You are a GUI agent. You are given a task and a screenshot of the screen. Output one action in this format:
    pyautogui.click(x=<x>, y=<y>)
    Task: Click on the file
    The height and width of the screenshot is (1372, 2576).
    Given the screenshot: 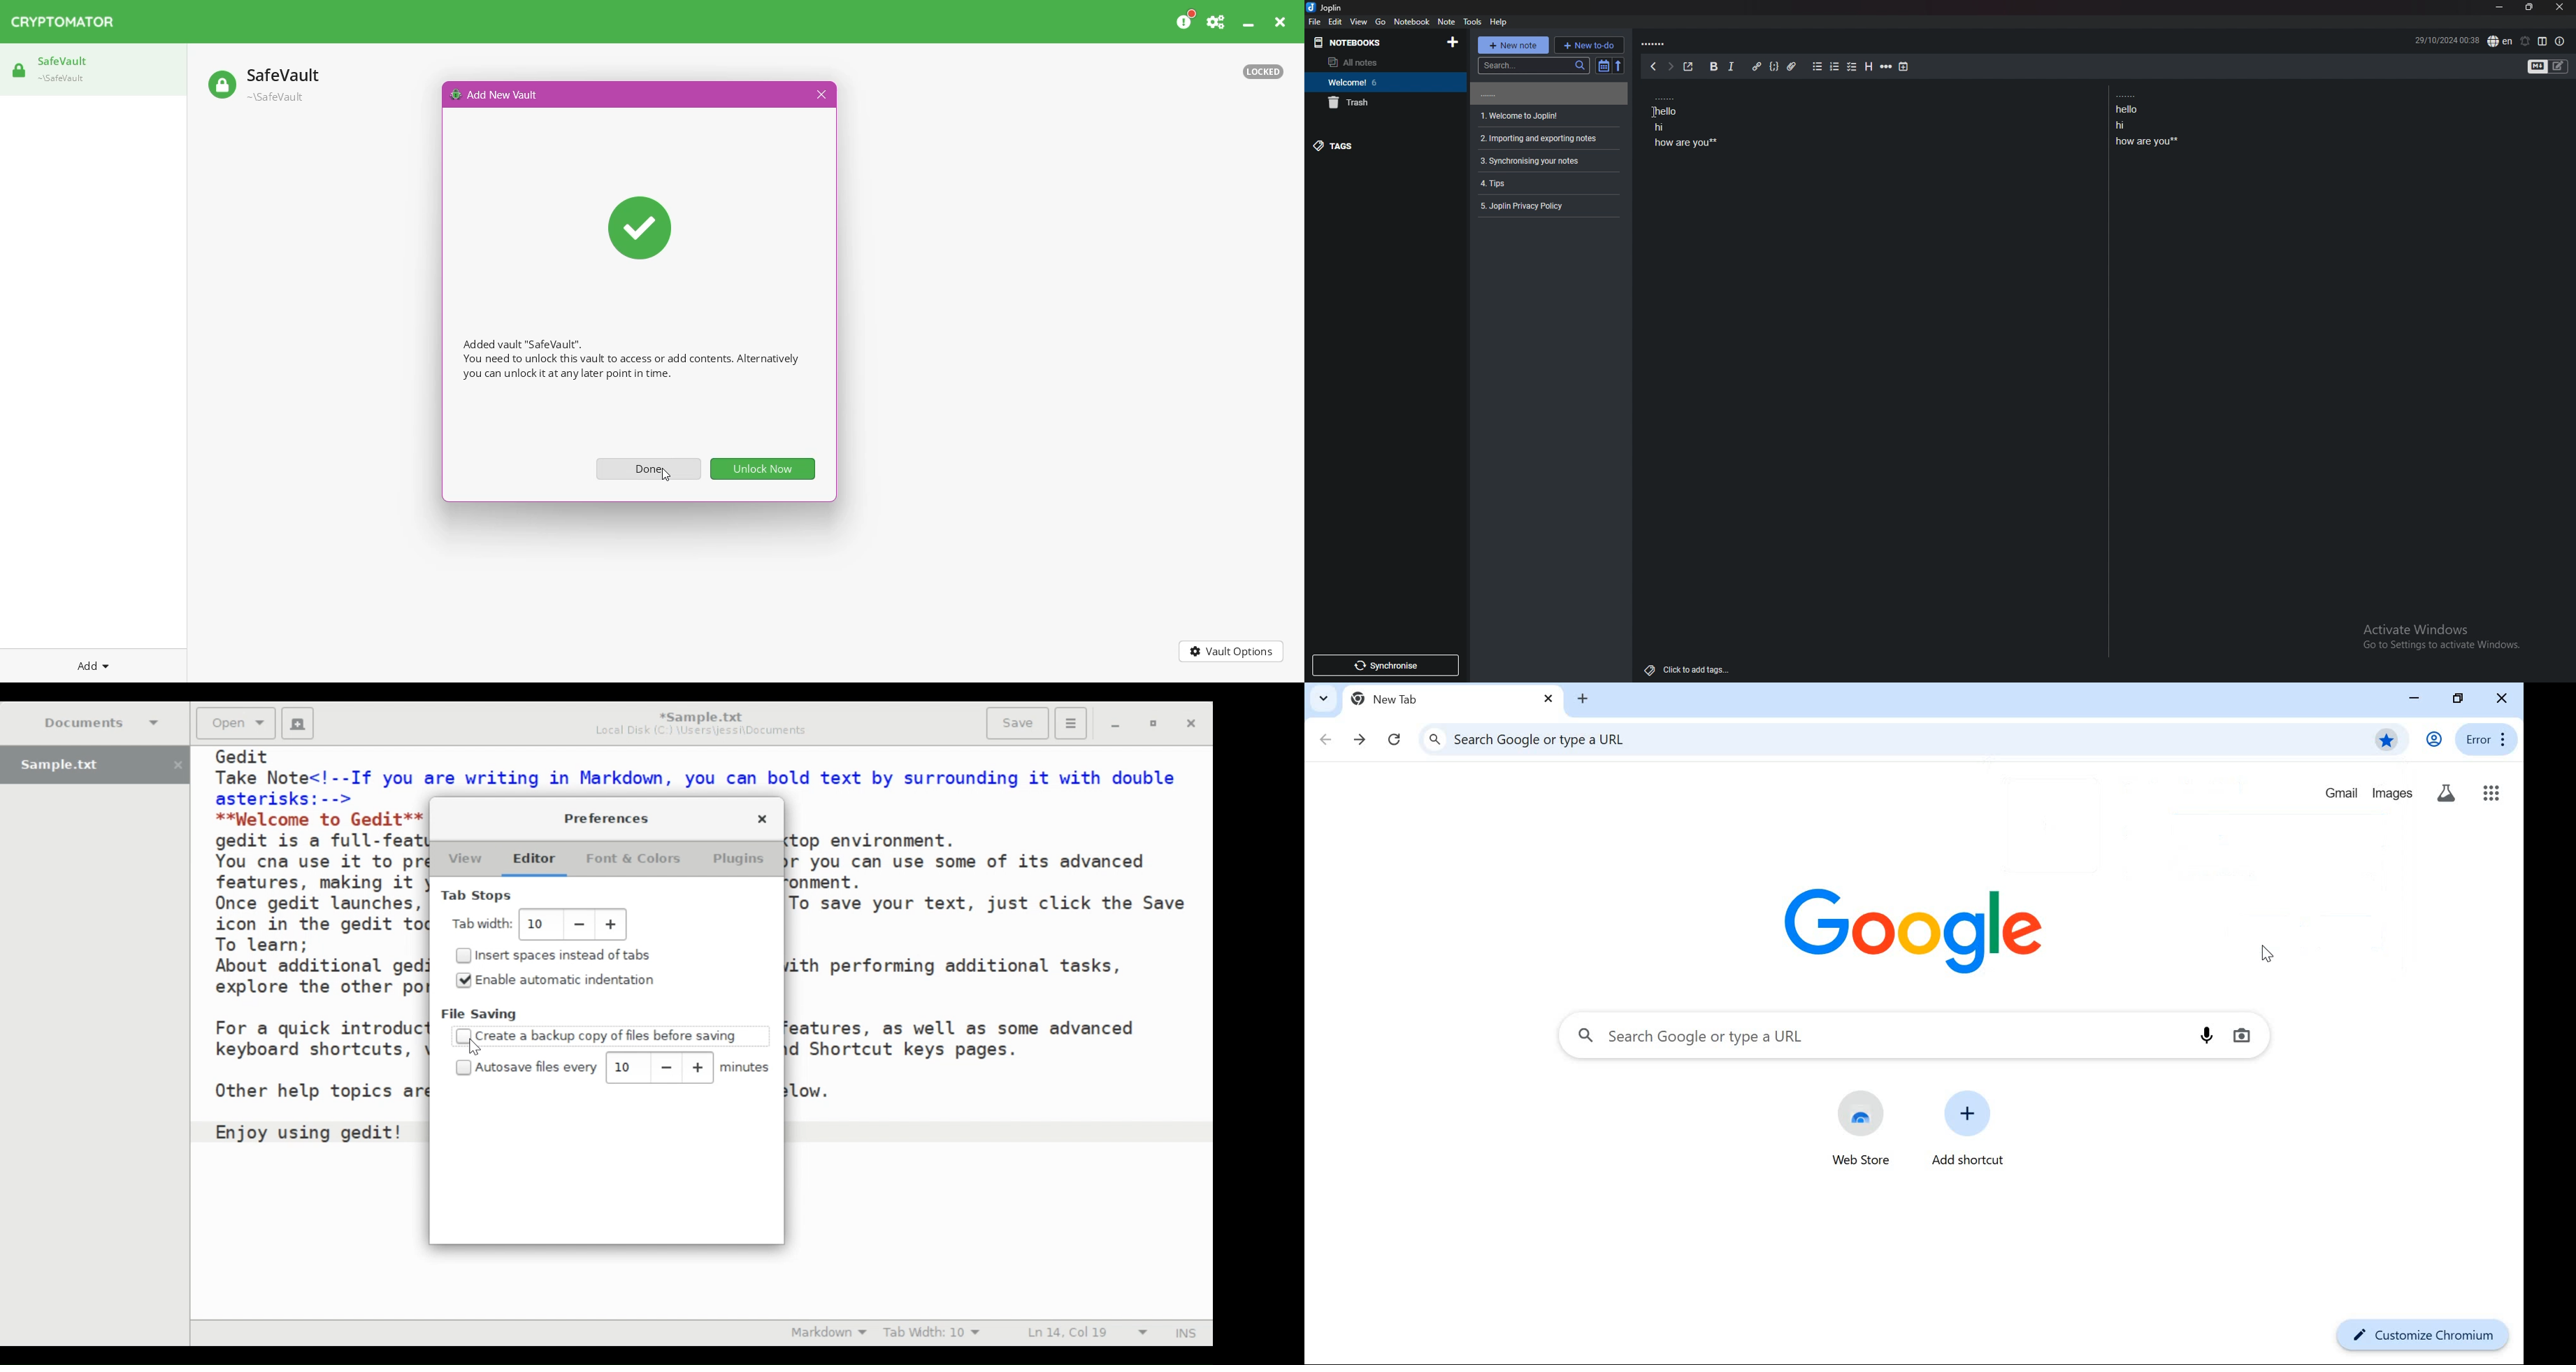 What is the action you would take?
    pyautogui.click(x=1316, y=22)
    